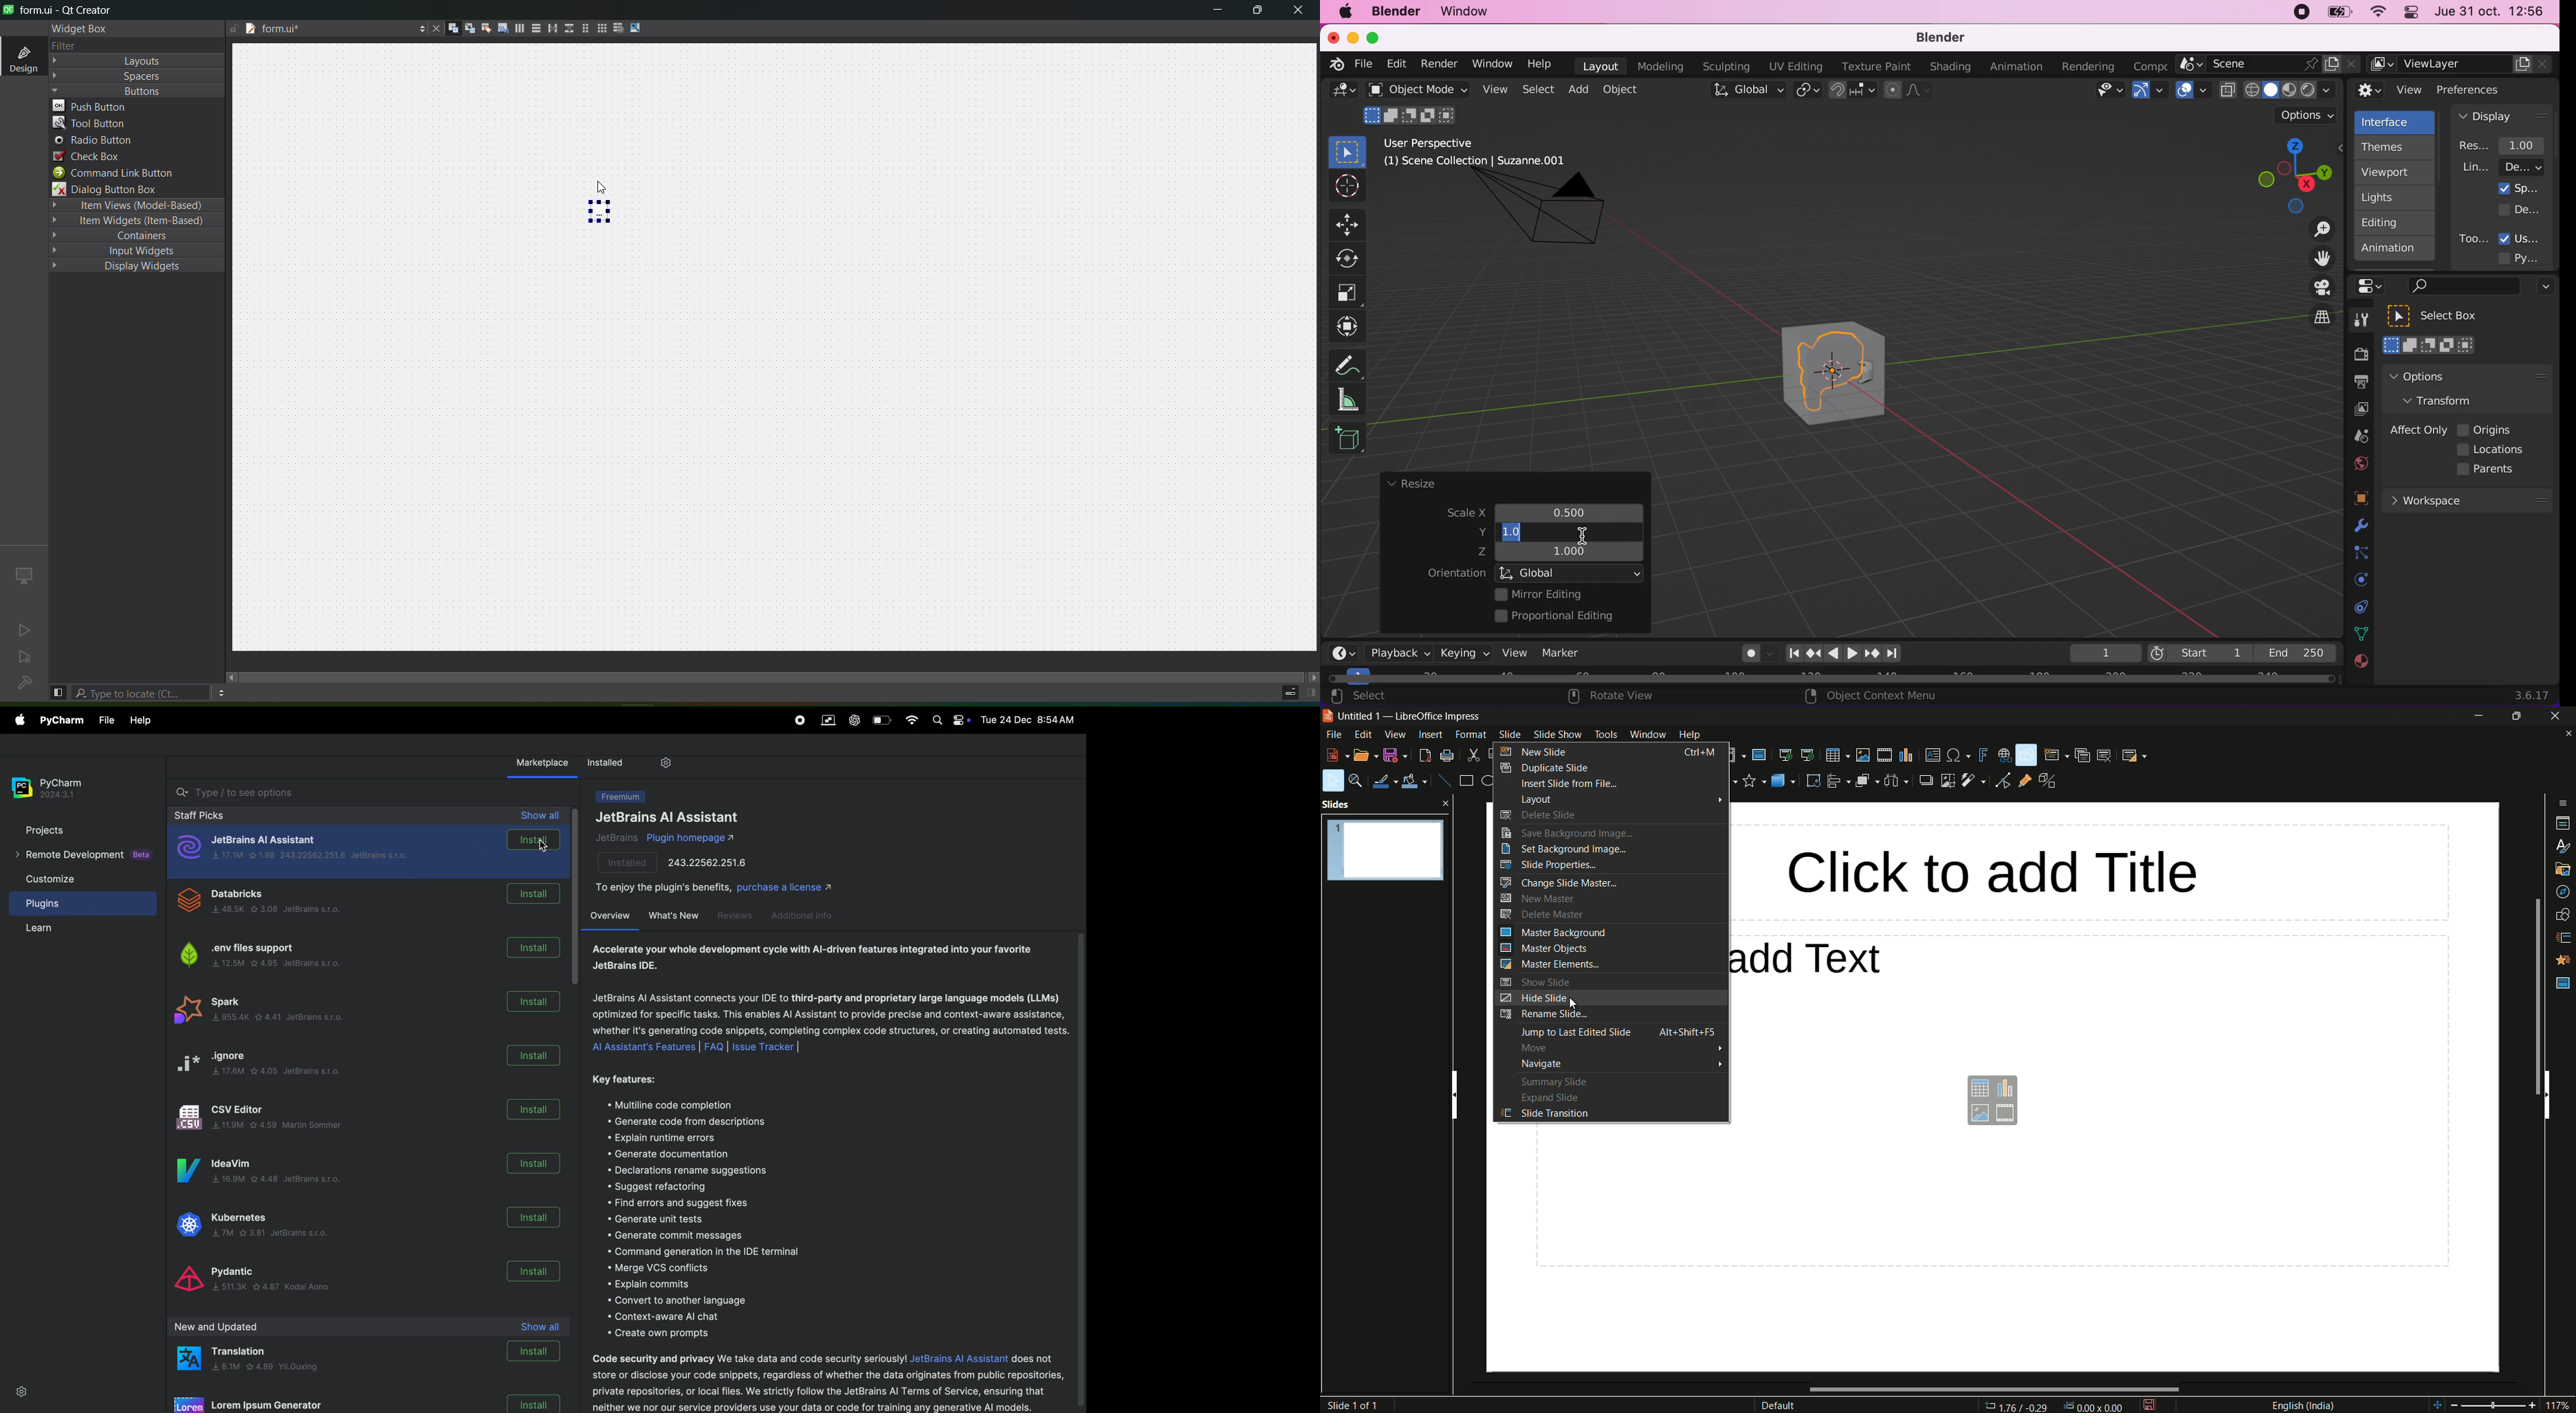  What do you see at coordinates (2135, 755) in the screenshot?
I see `slide layout` at bounding box center [2135, 755].